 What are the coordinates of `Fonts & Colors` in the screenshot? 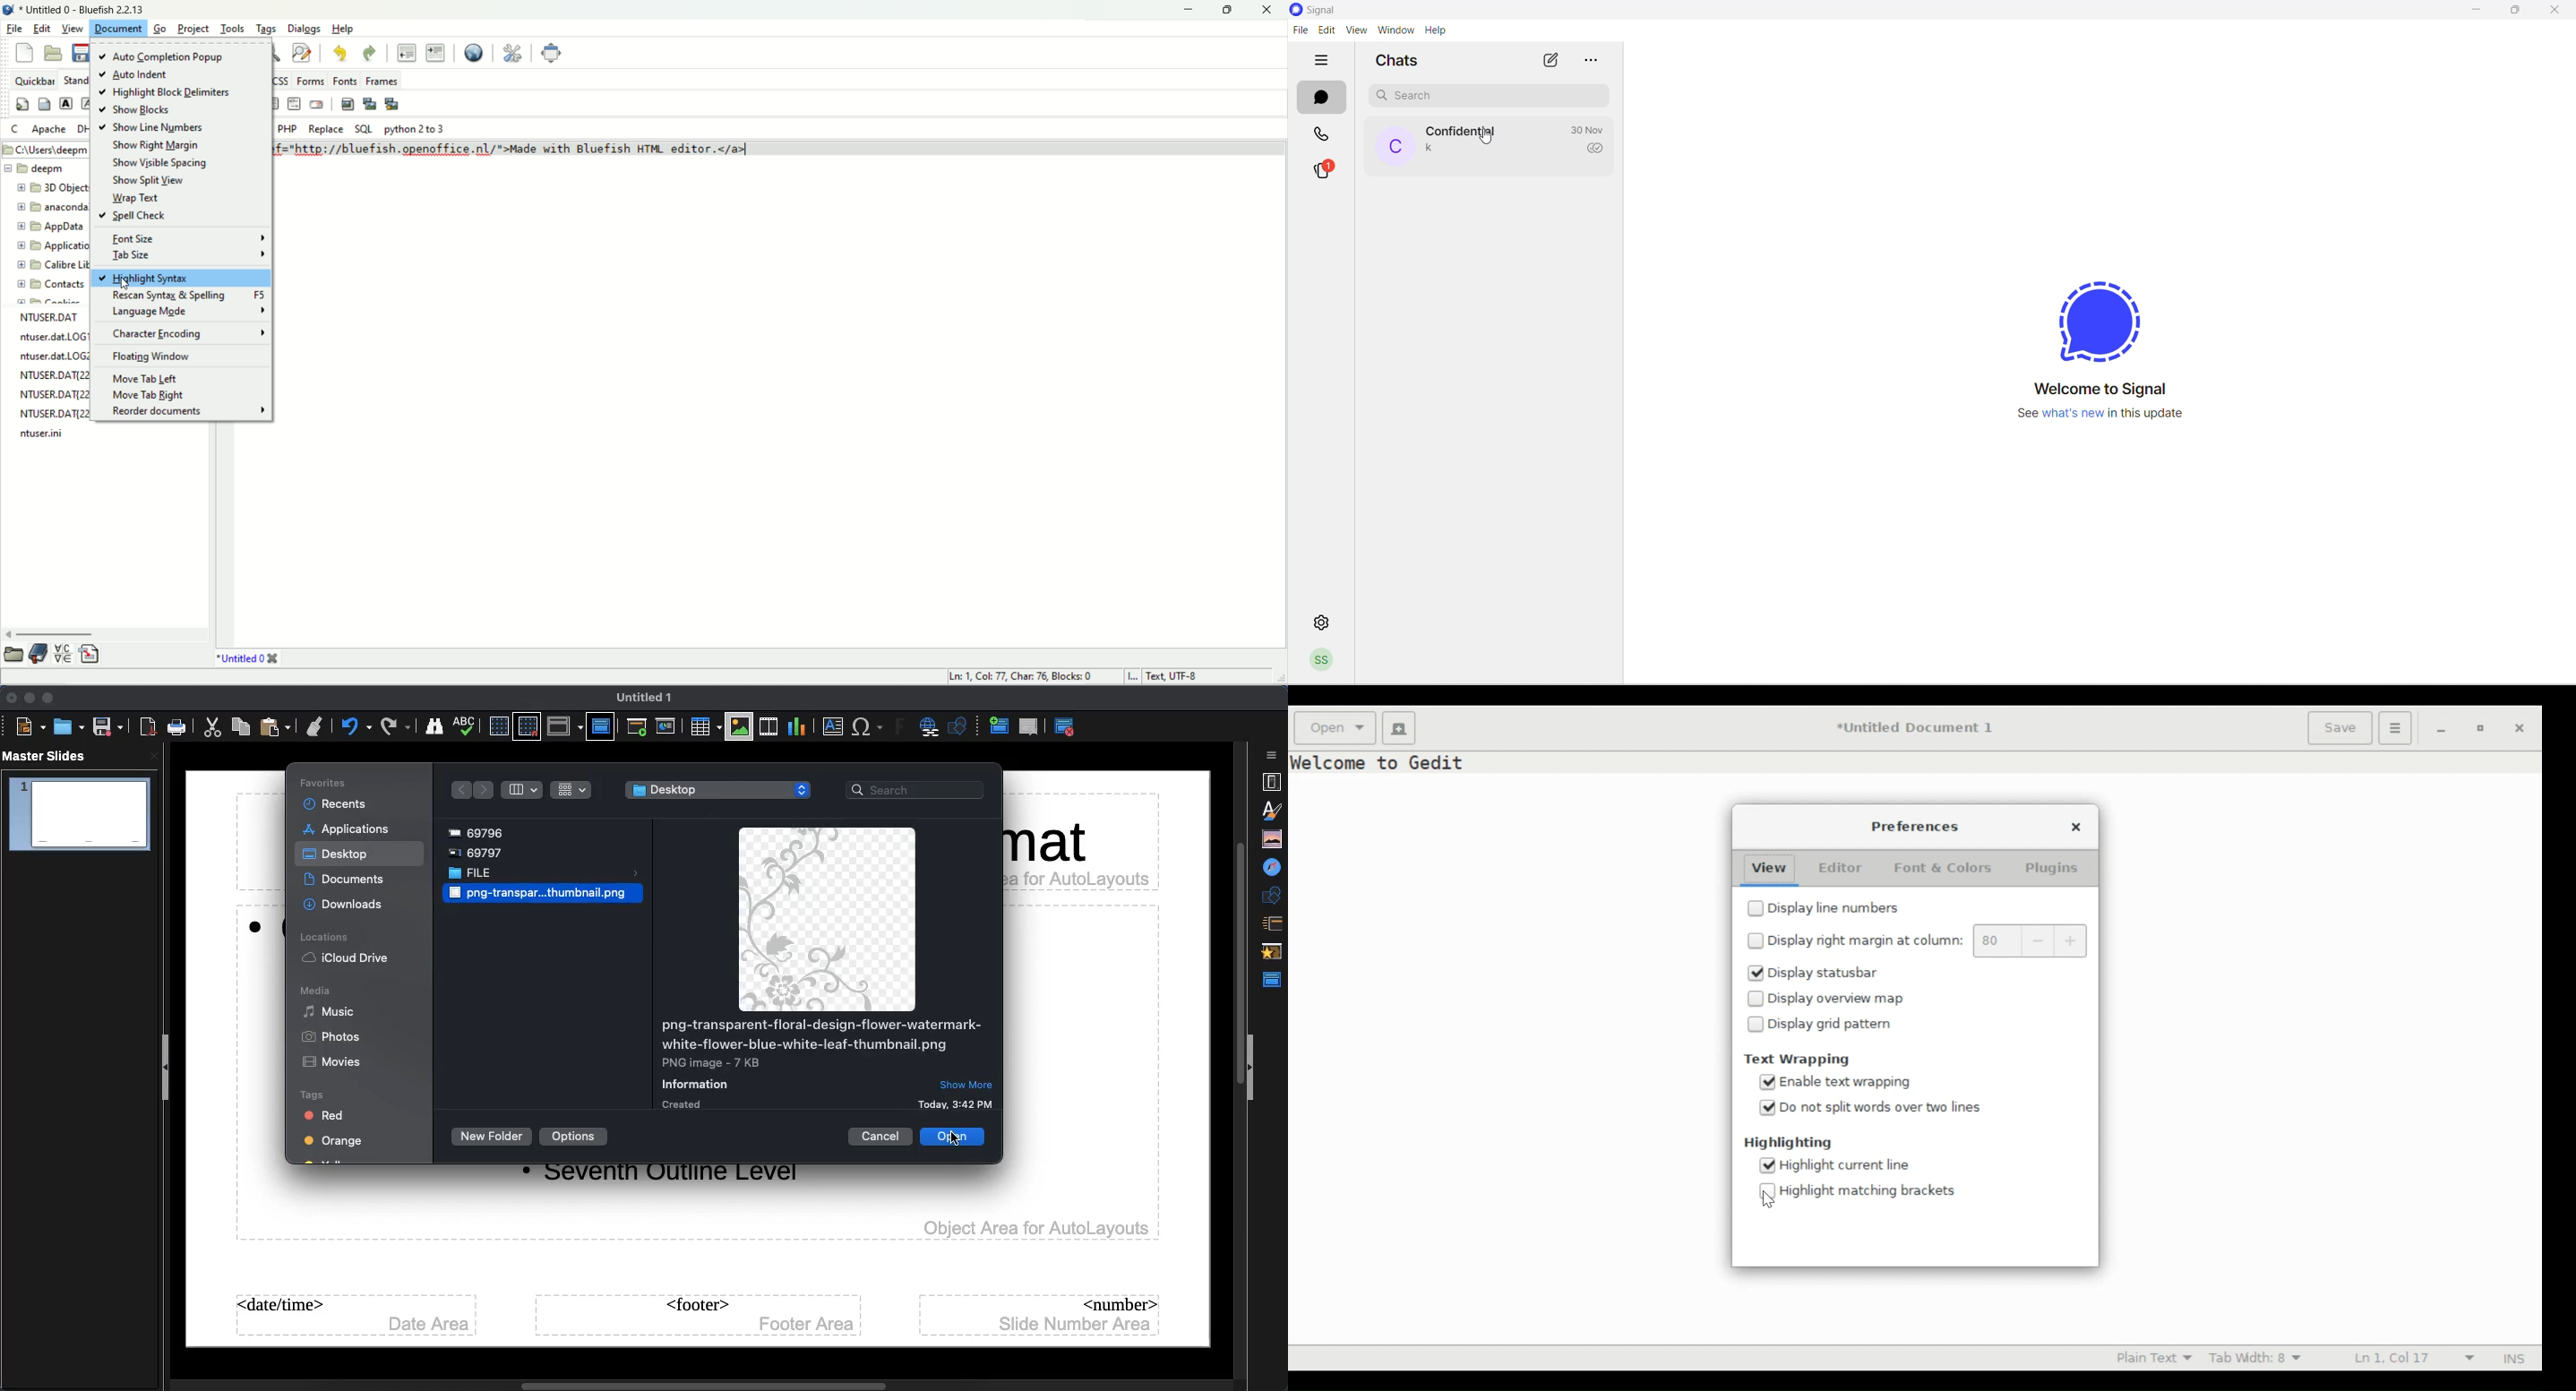 It's located at (1952, 867).